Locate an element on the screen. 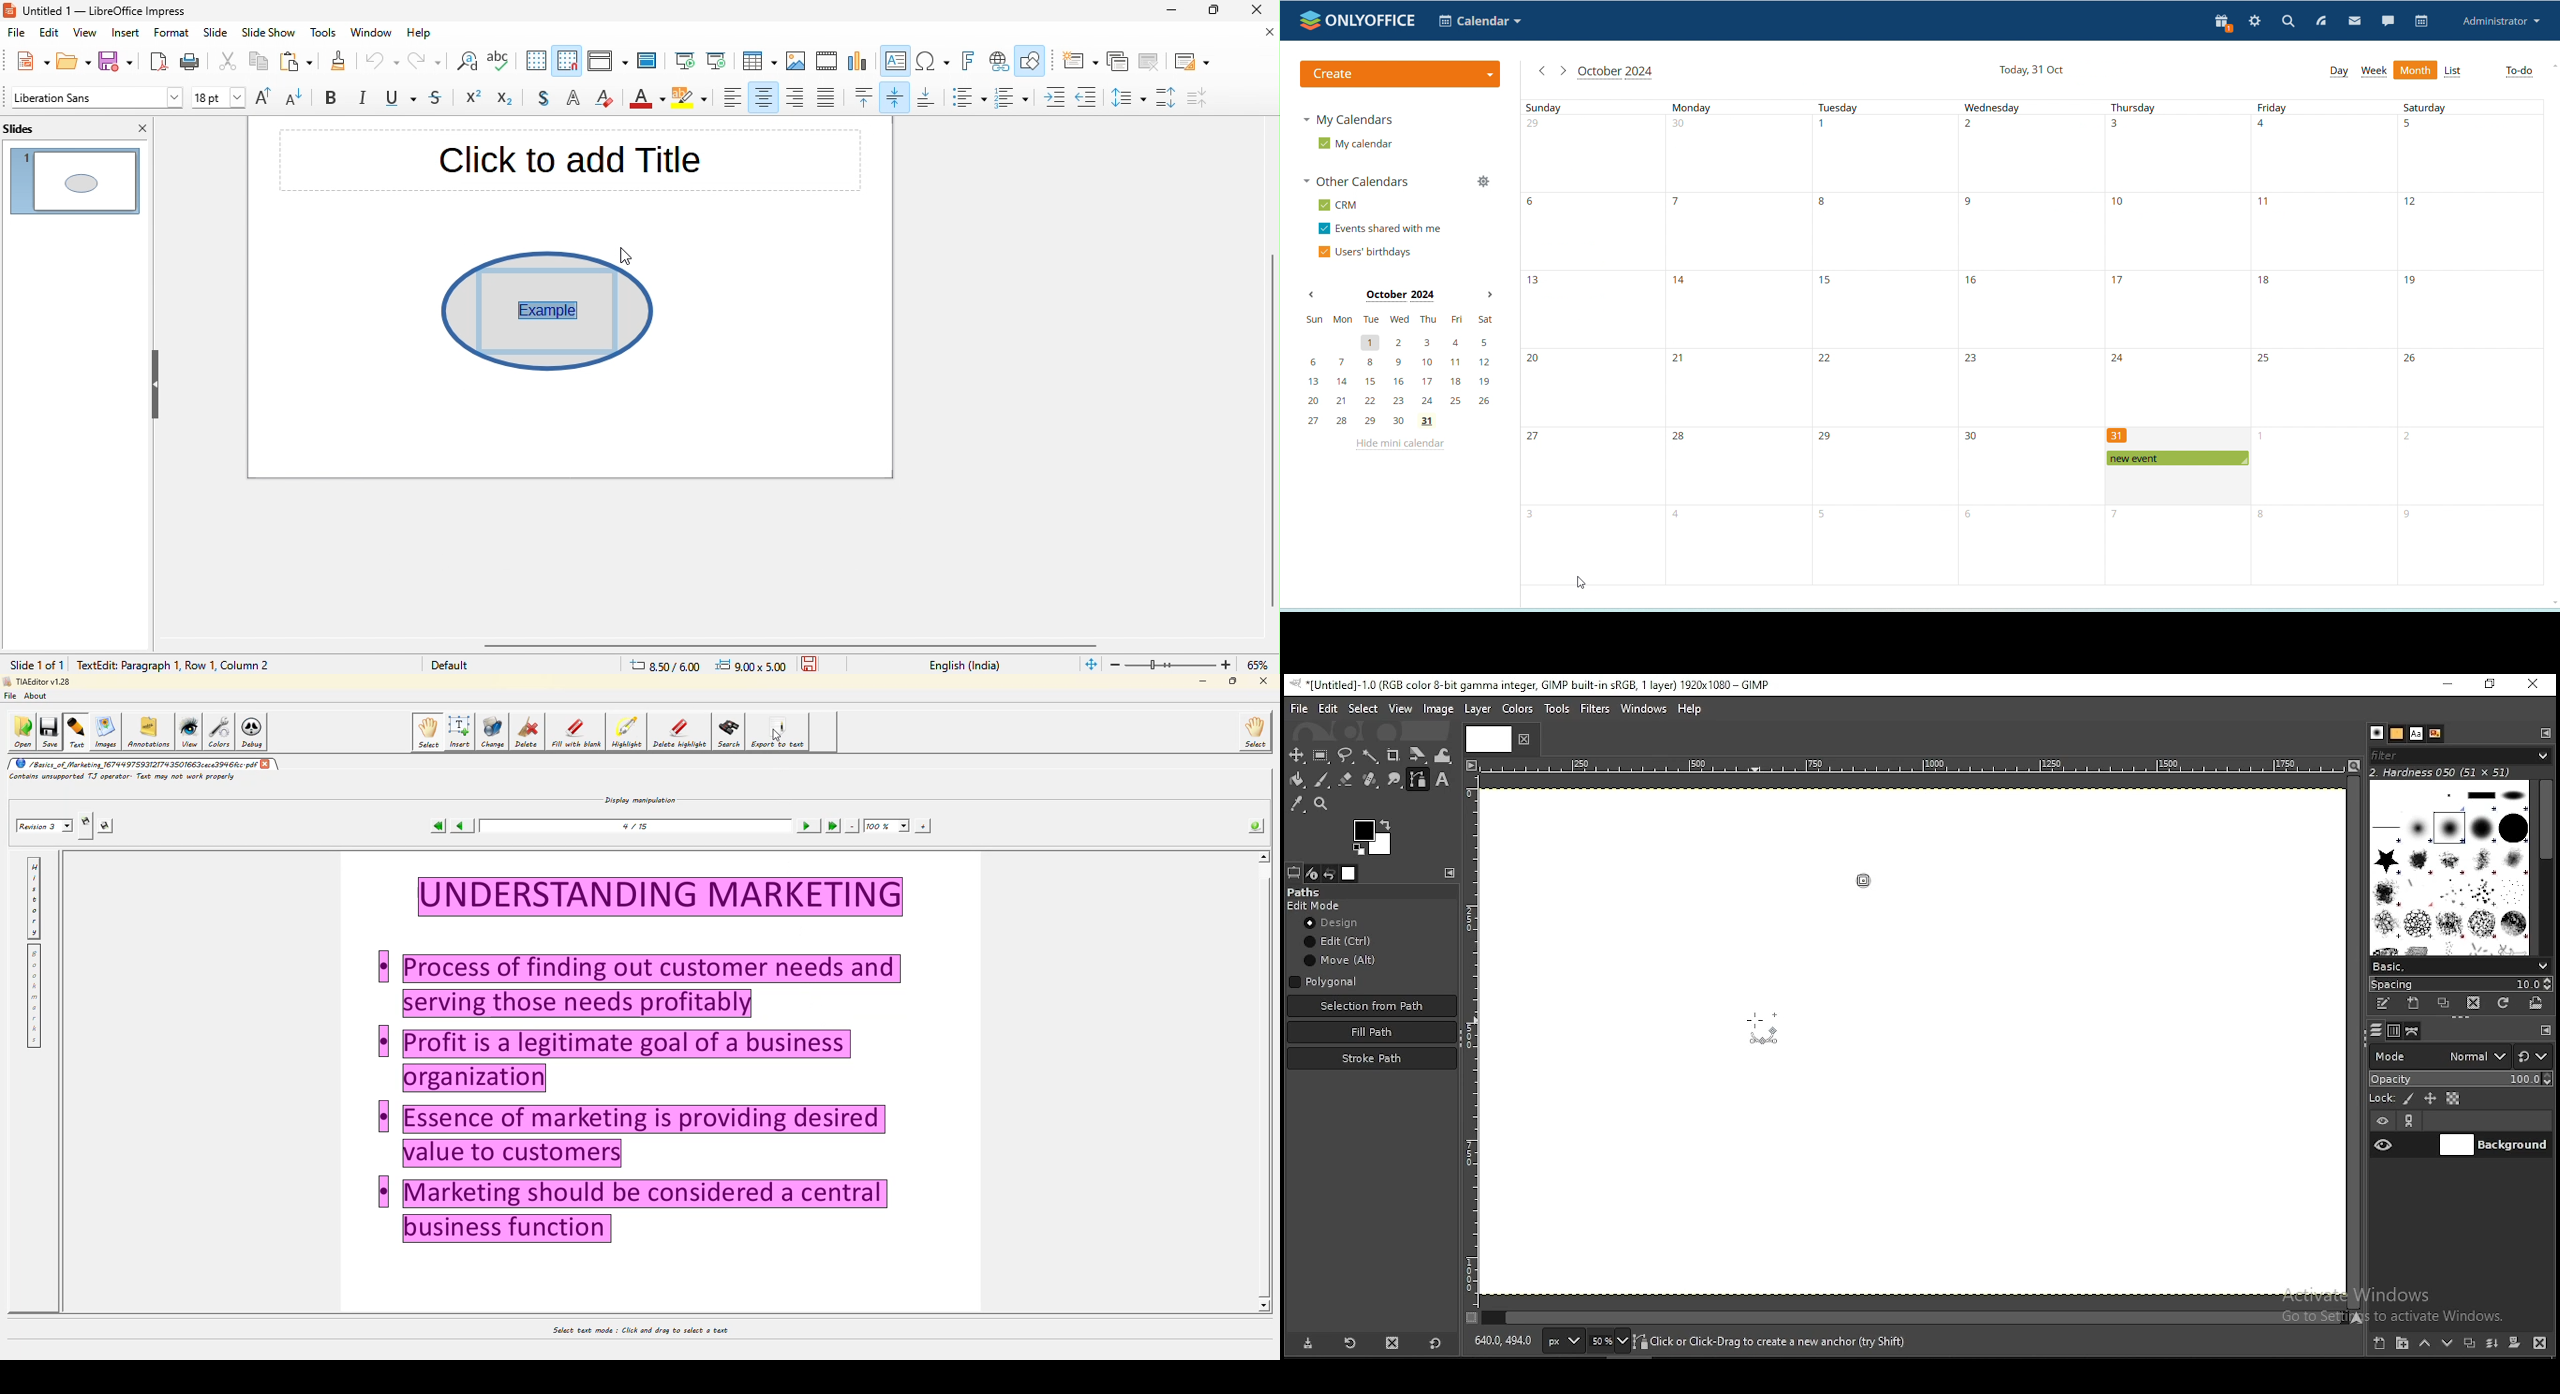 Image resolution: width=2576 pixels, height=1400 pixels. align bottom is located at coordinates (927, 98).